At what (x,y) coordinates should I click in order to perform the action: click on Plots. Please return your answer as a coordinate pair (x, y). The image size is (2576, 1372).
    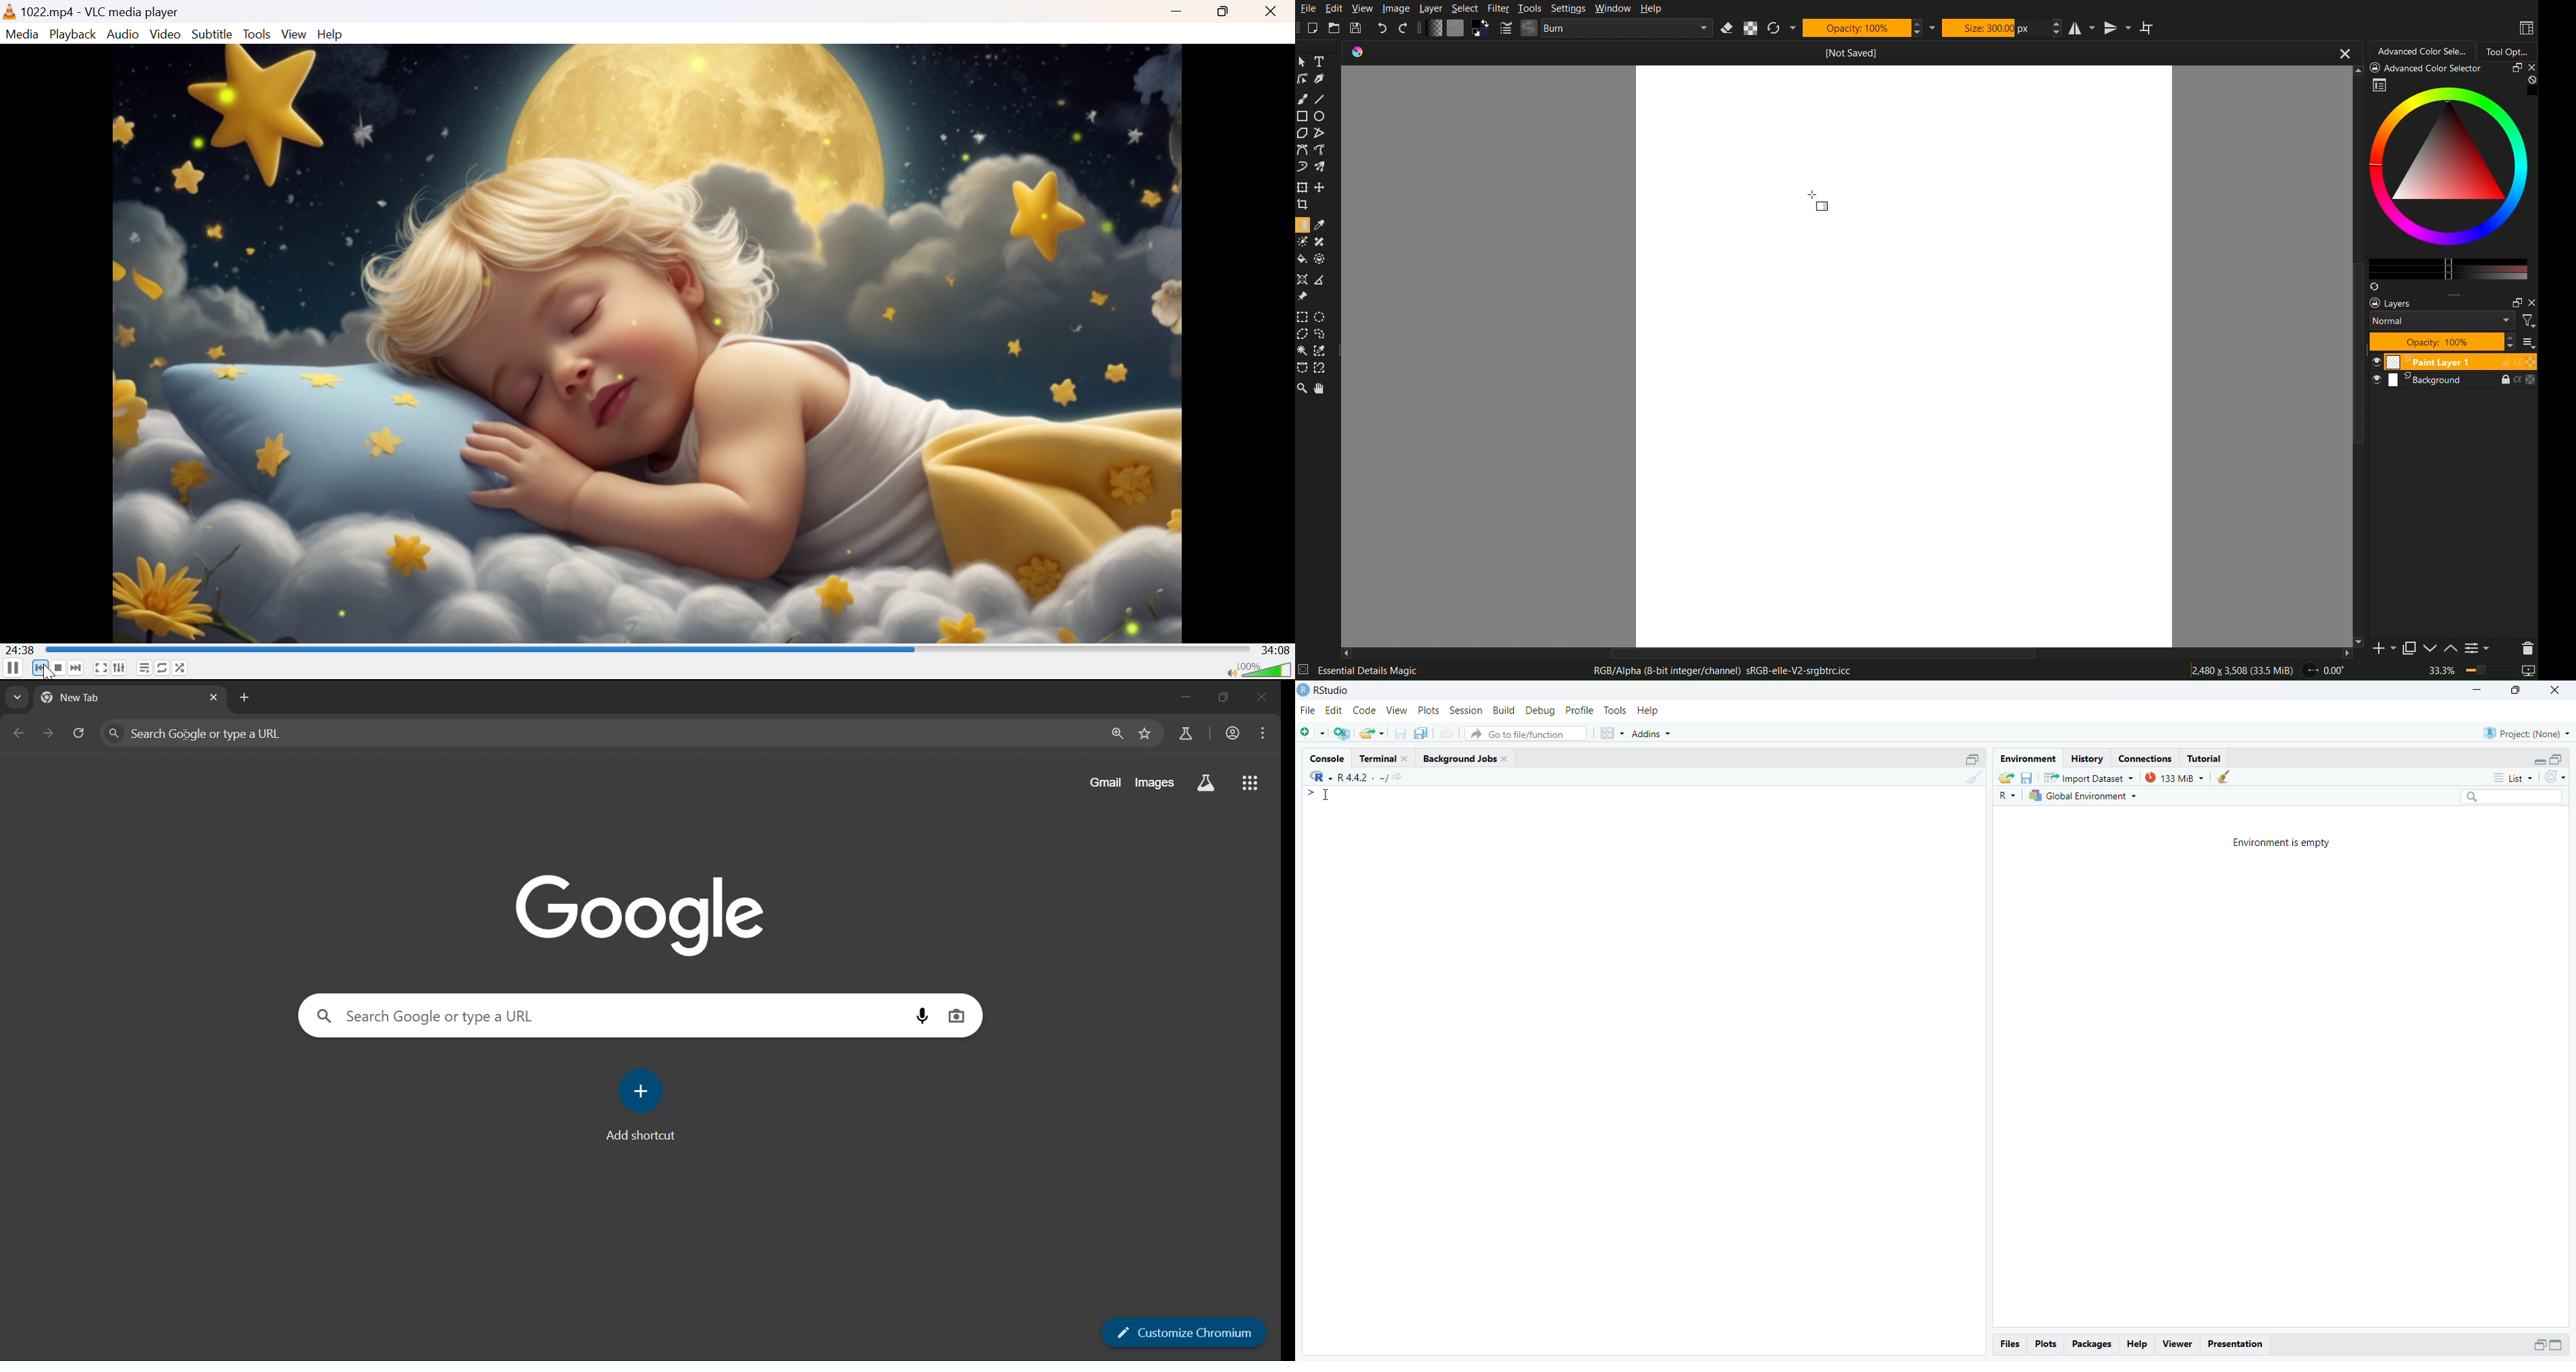
    Looking at the image, I should click on (2048, 1344).